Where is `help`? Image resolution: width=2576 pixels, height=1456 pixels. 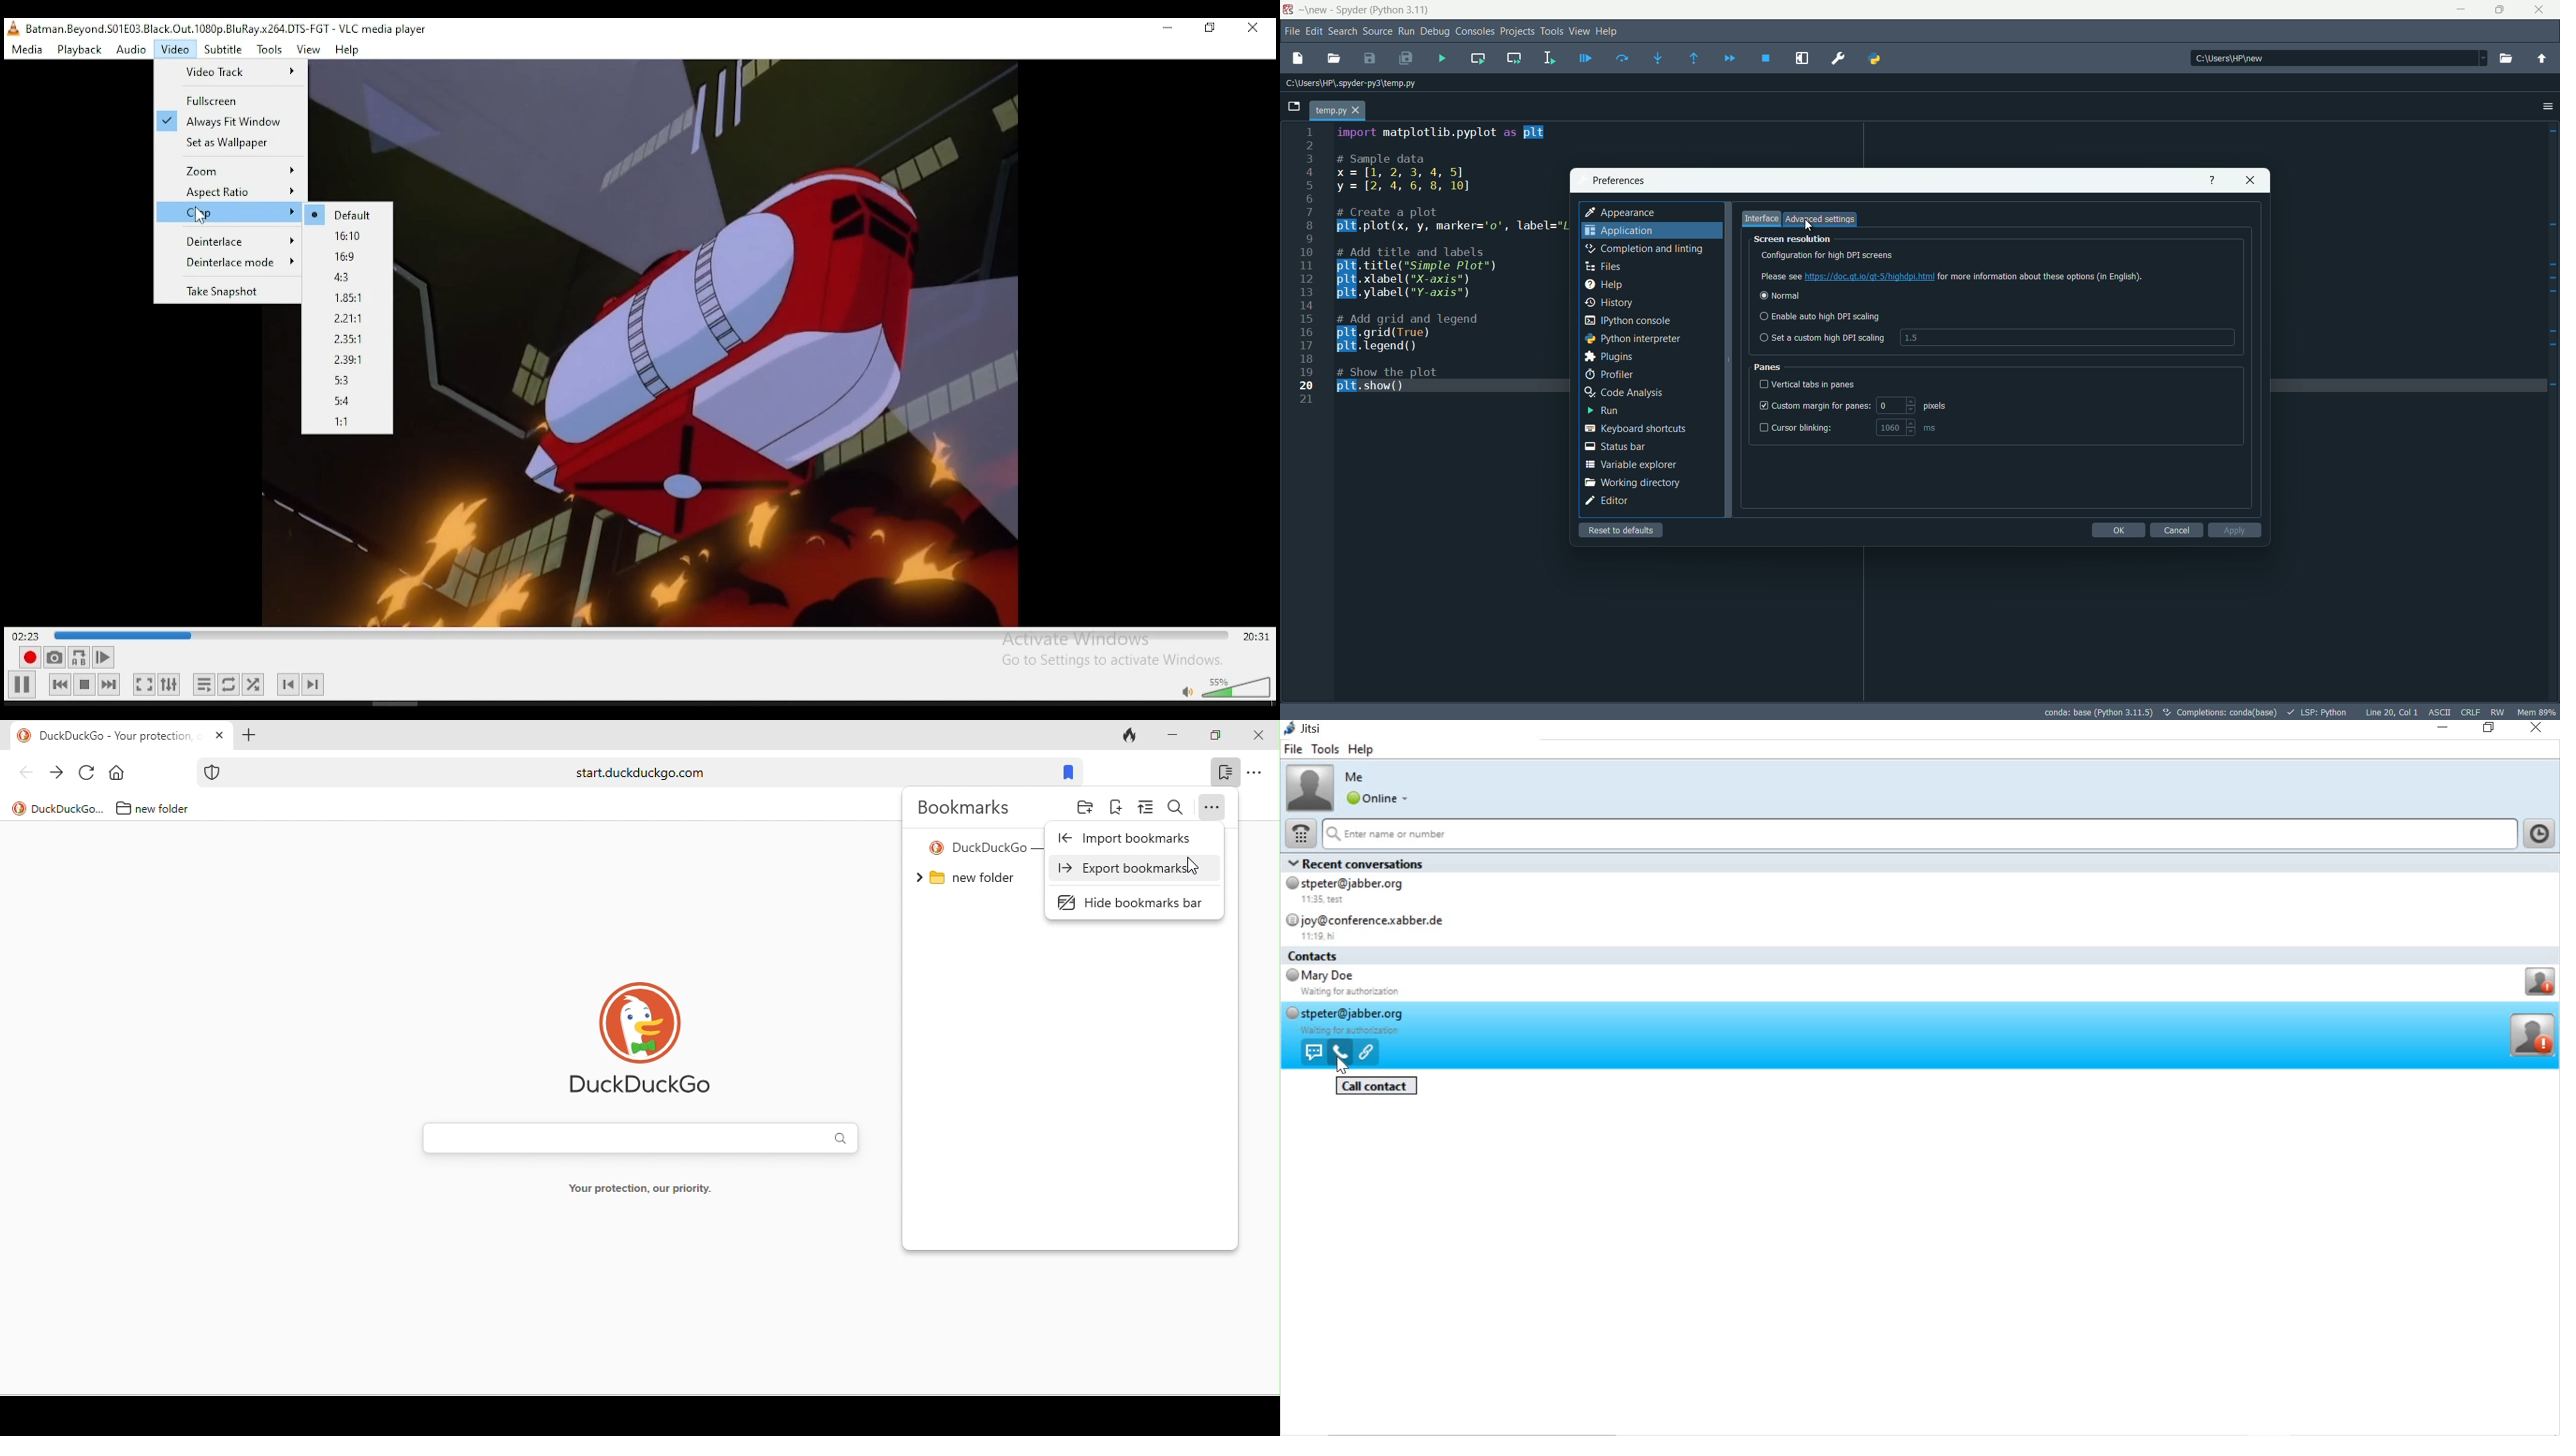 help is located at coordinates (347, 50).